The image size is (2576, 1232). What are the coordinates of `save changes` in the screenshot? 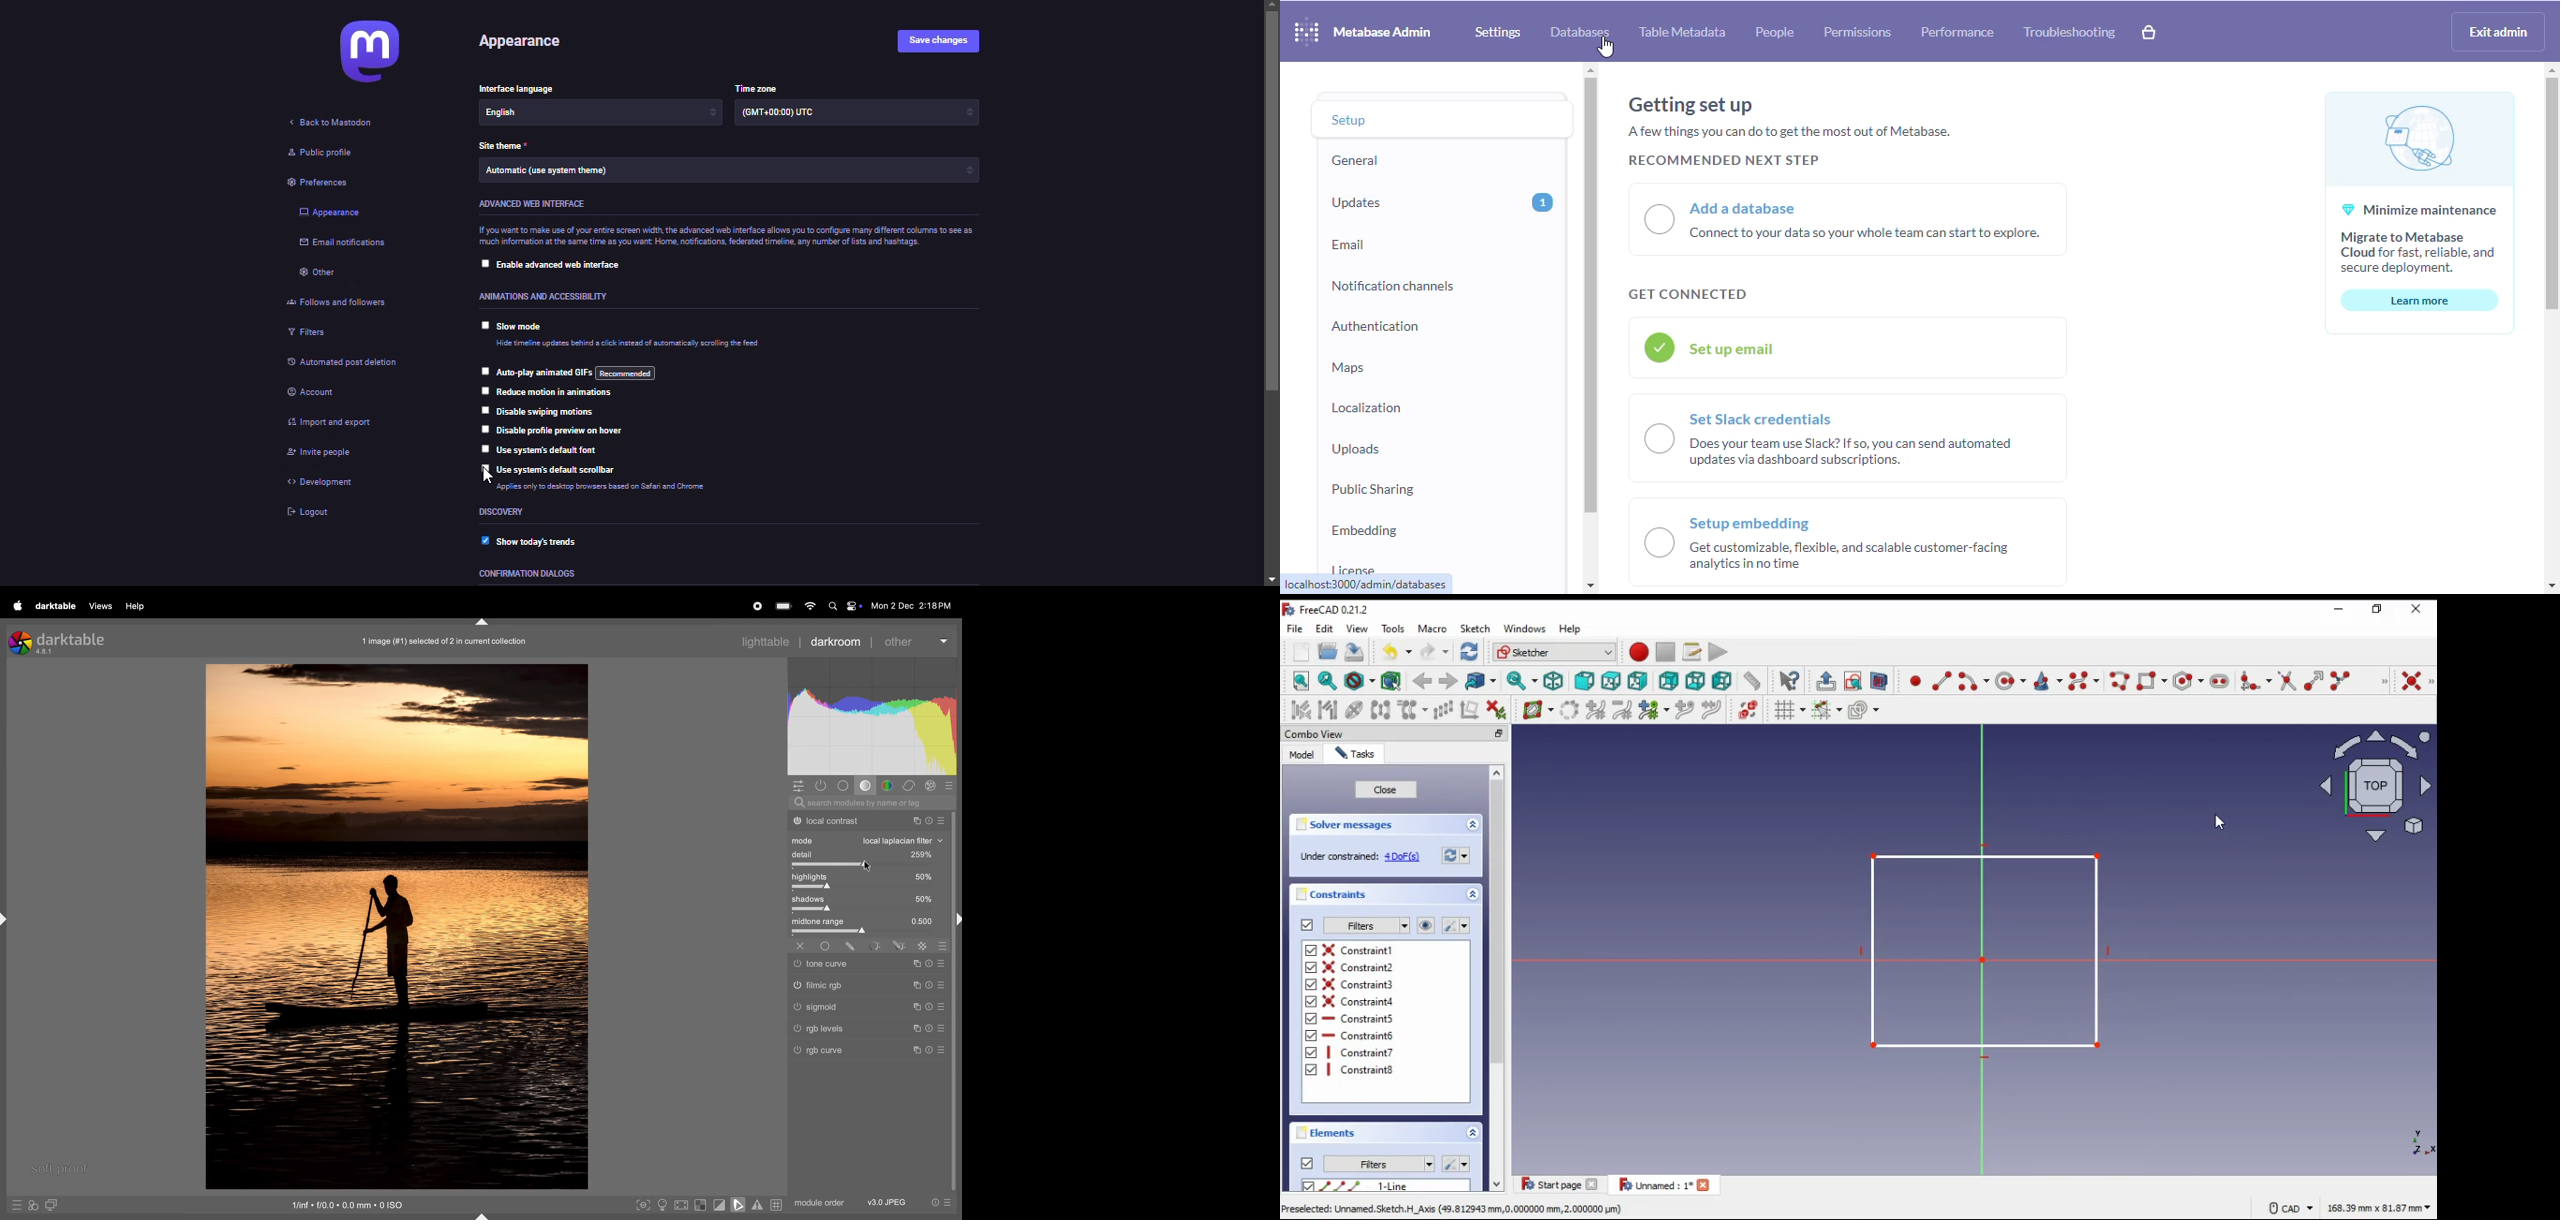 It's located at (935, 40).